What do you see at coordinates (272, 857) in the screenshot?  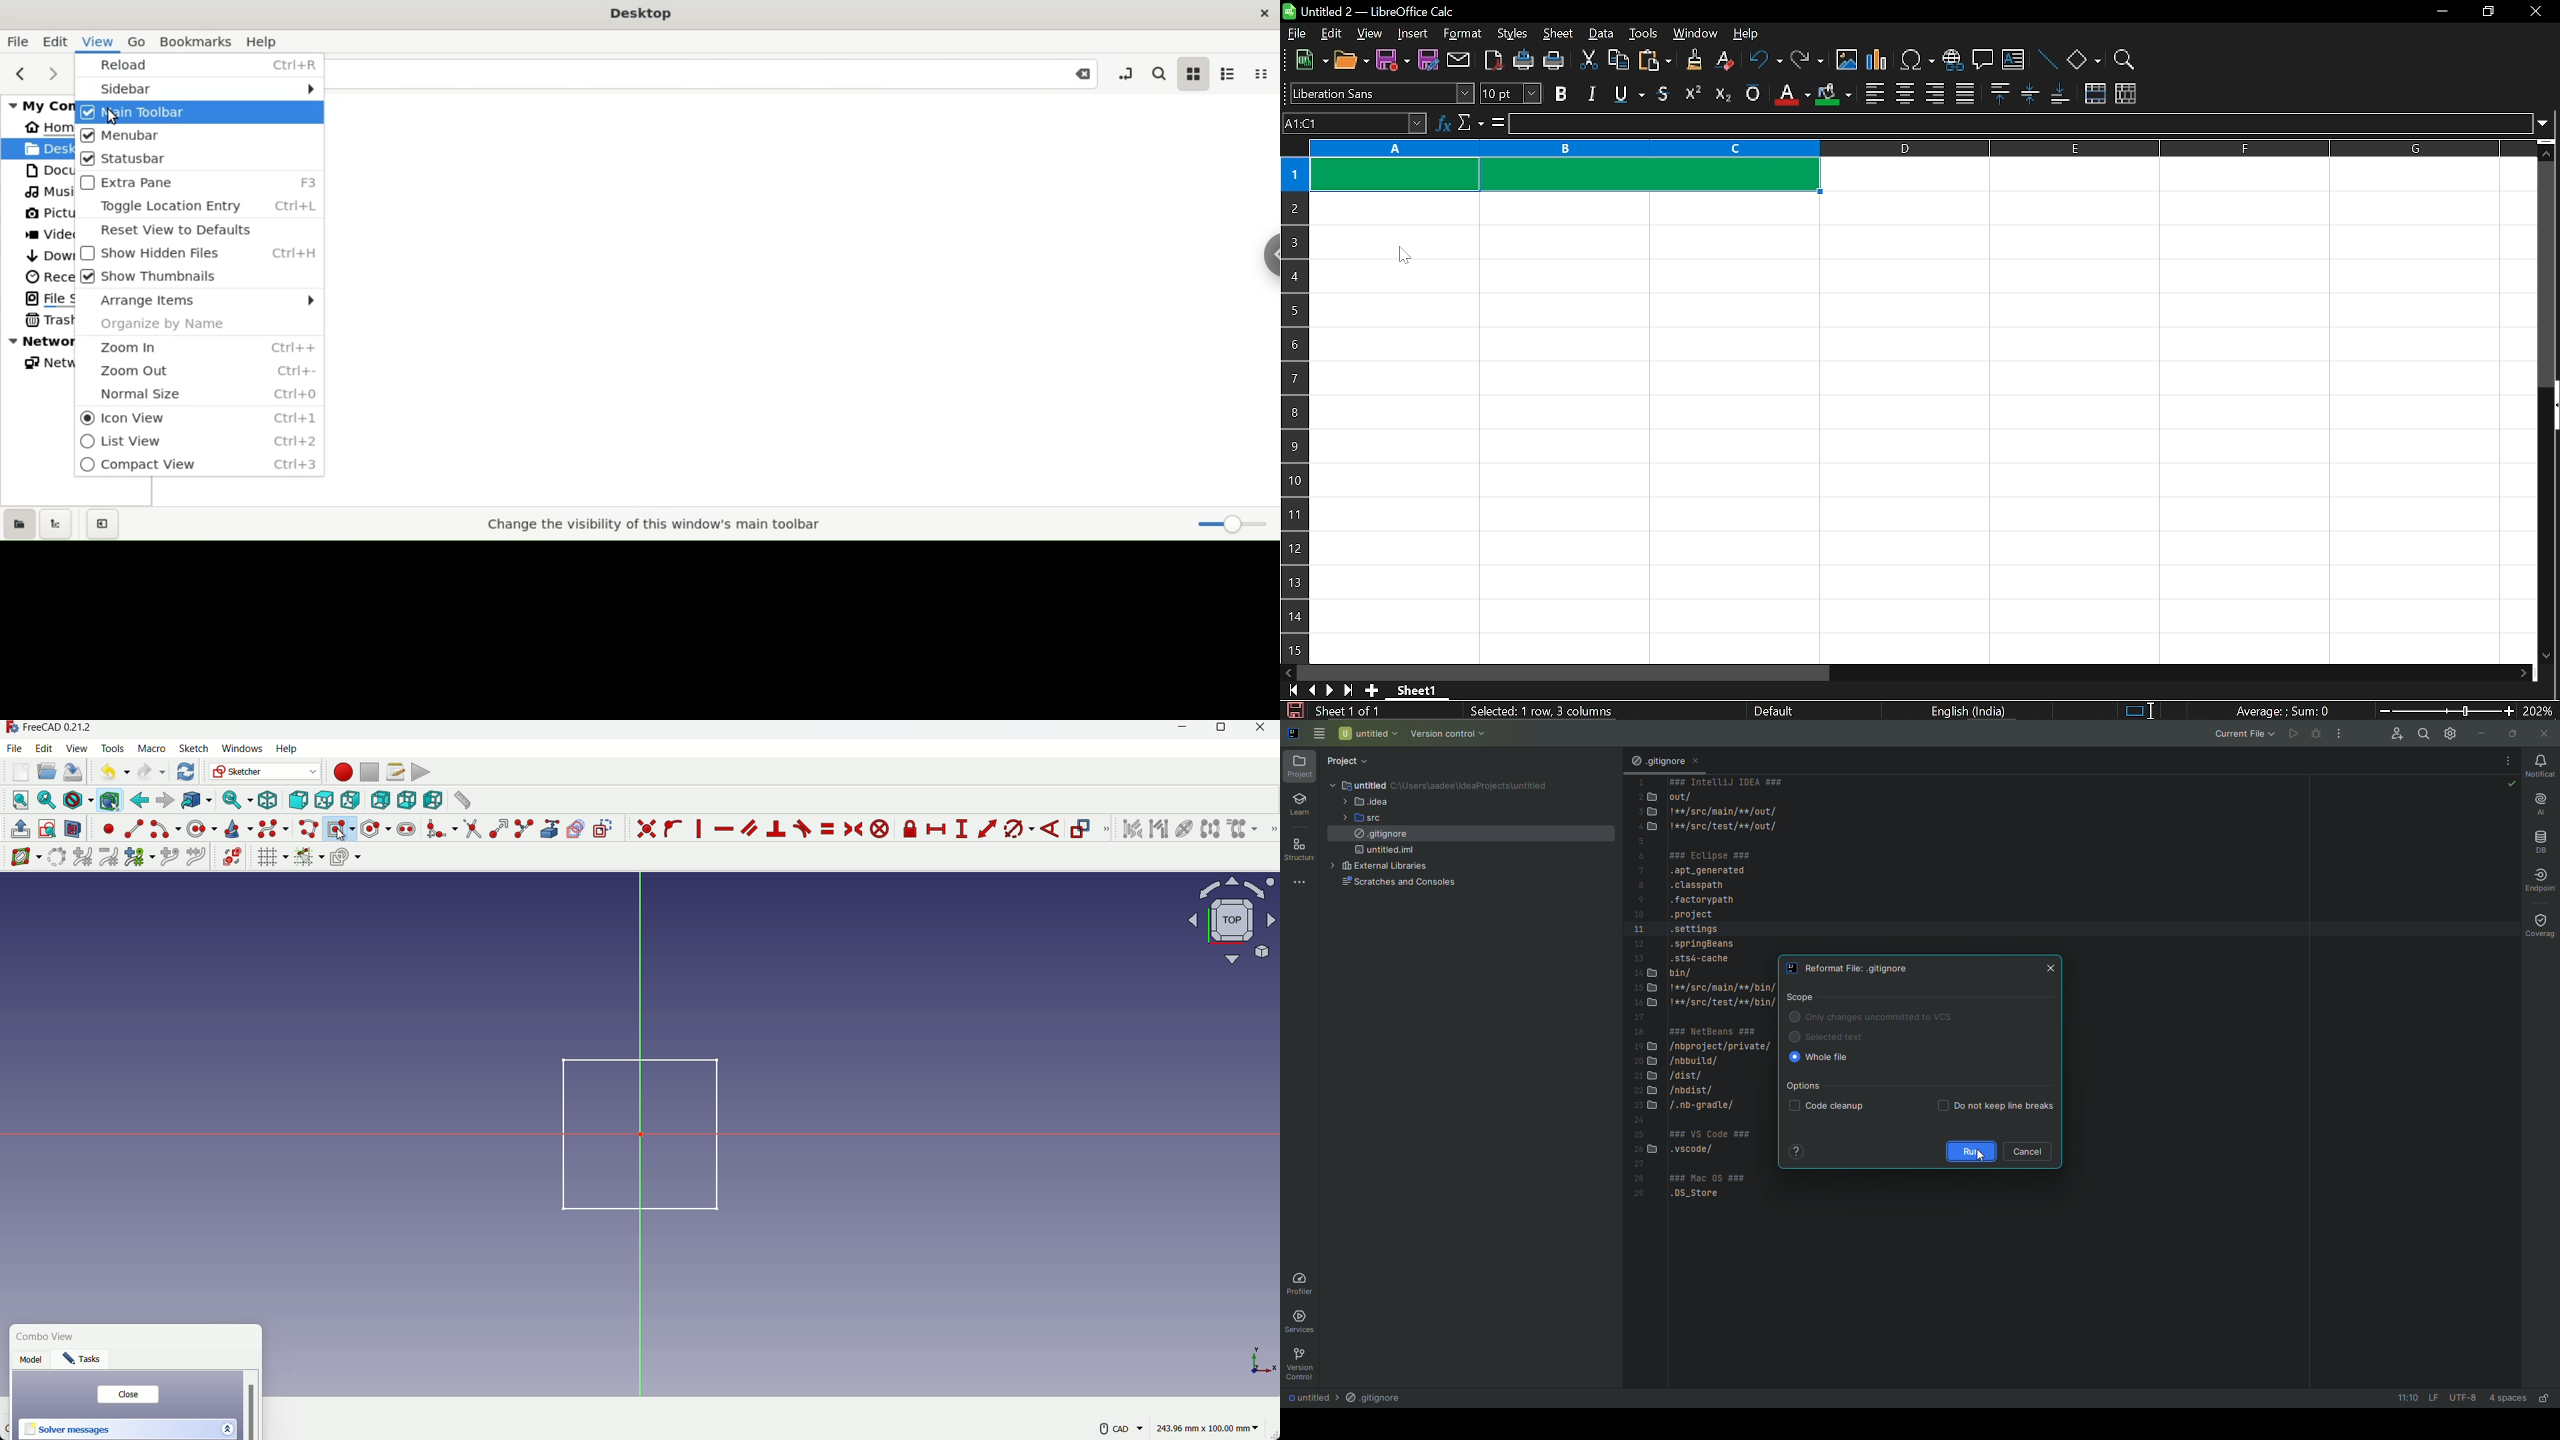 I see `toggle grid` at bounding box center [272, 857].